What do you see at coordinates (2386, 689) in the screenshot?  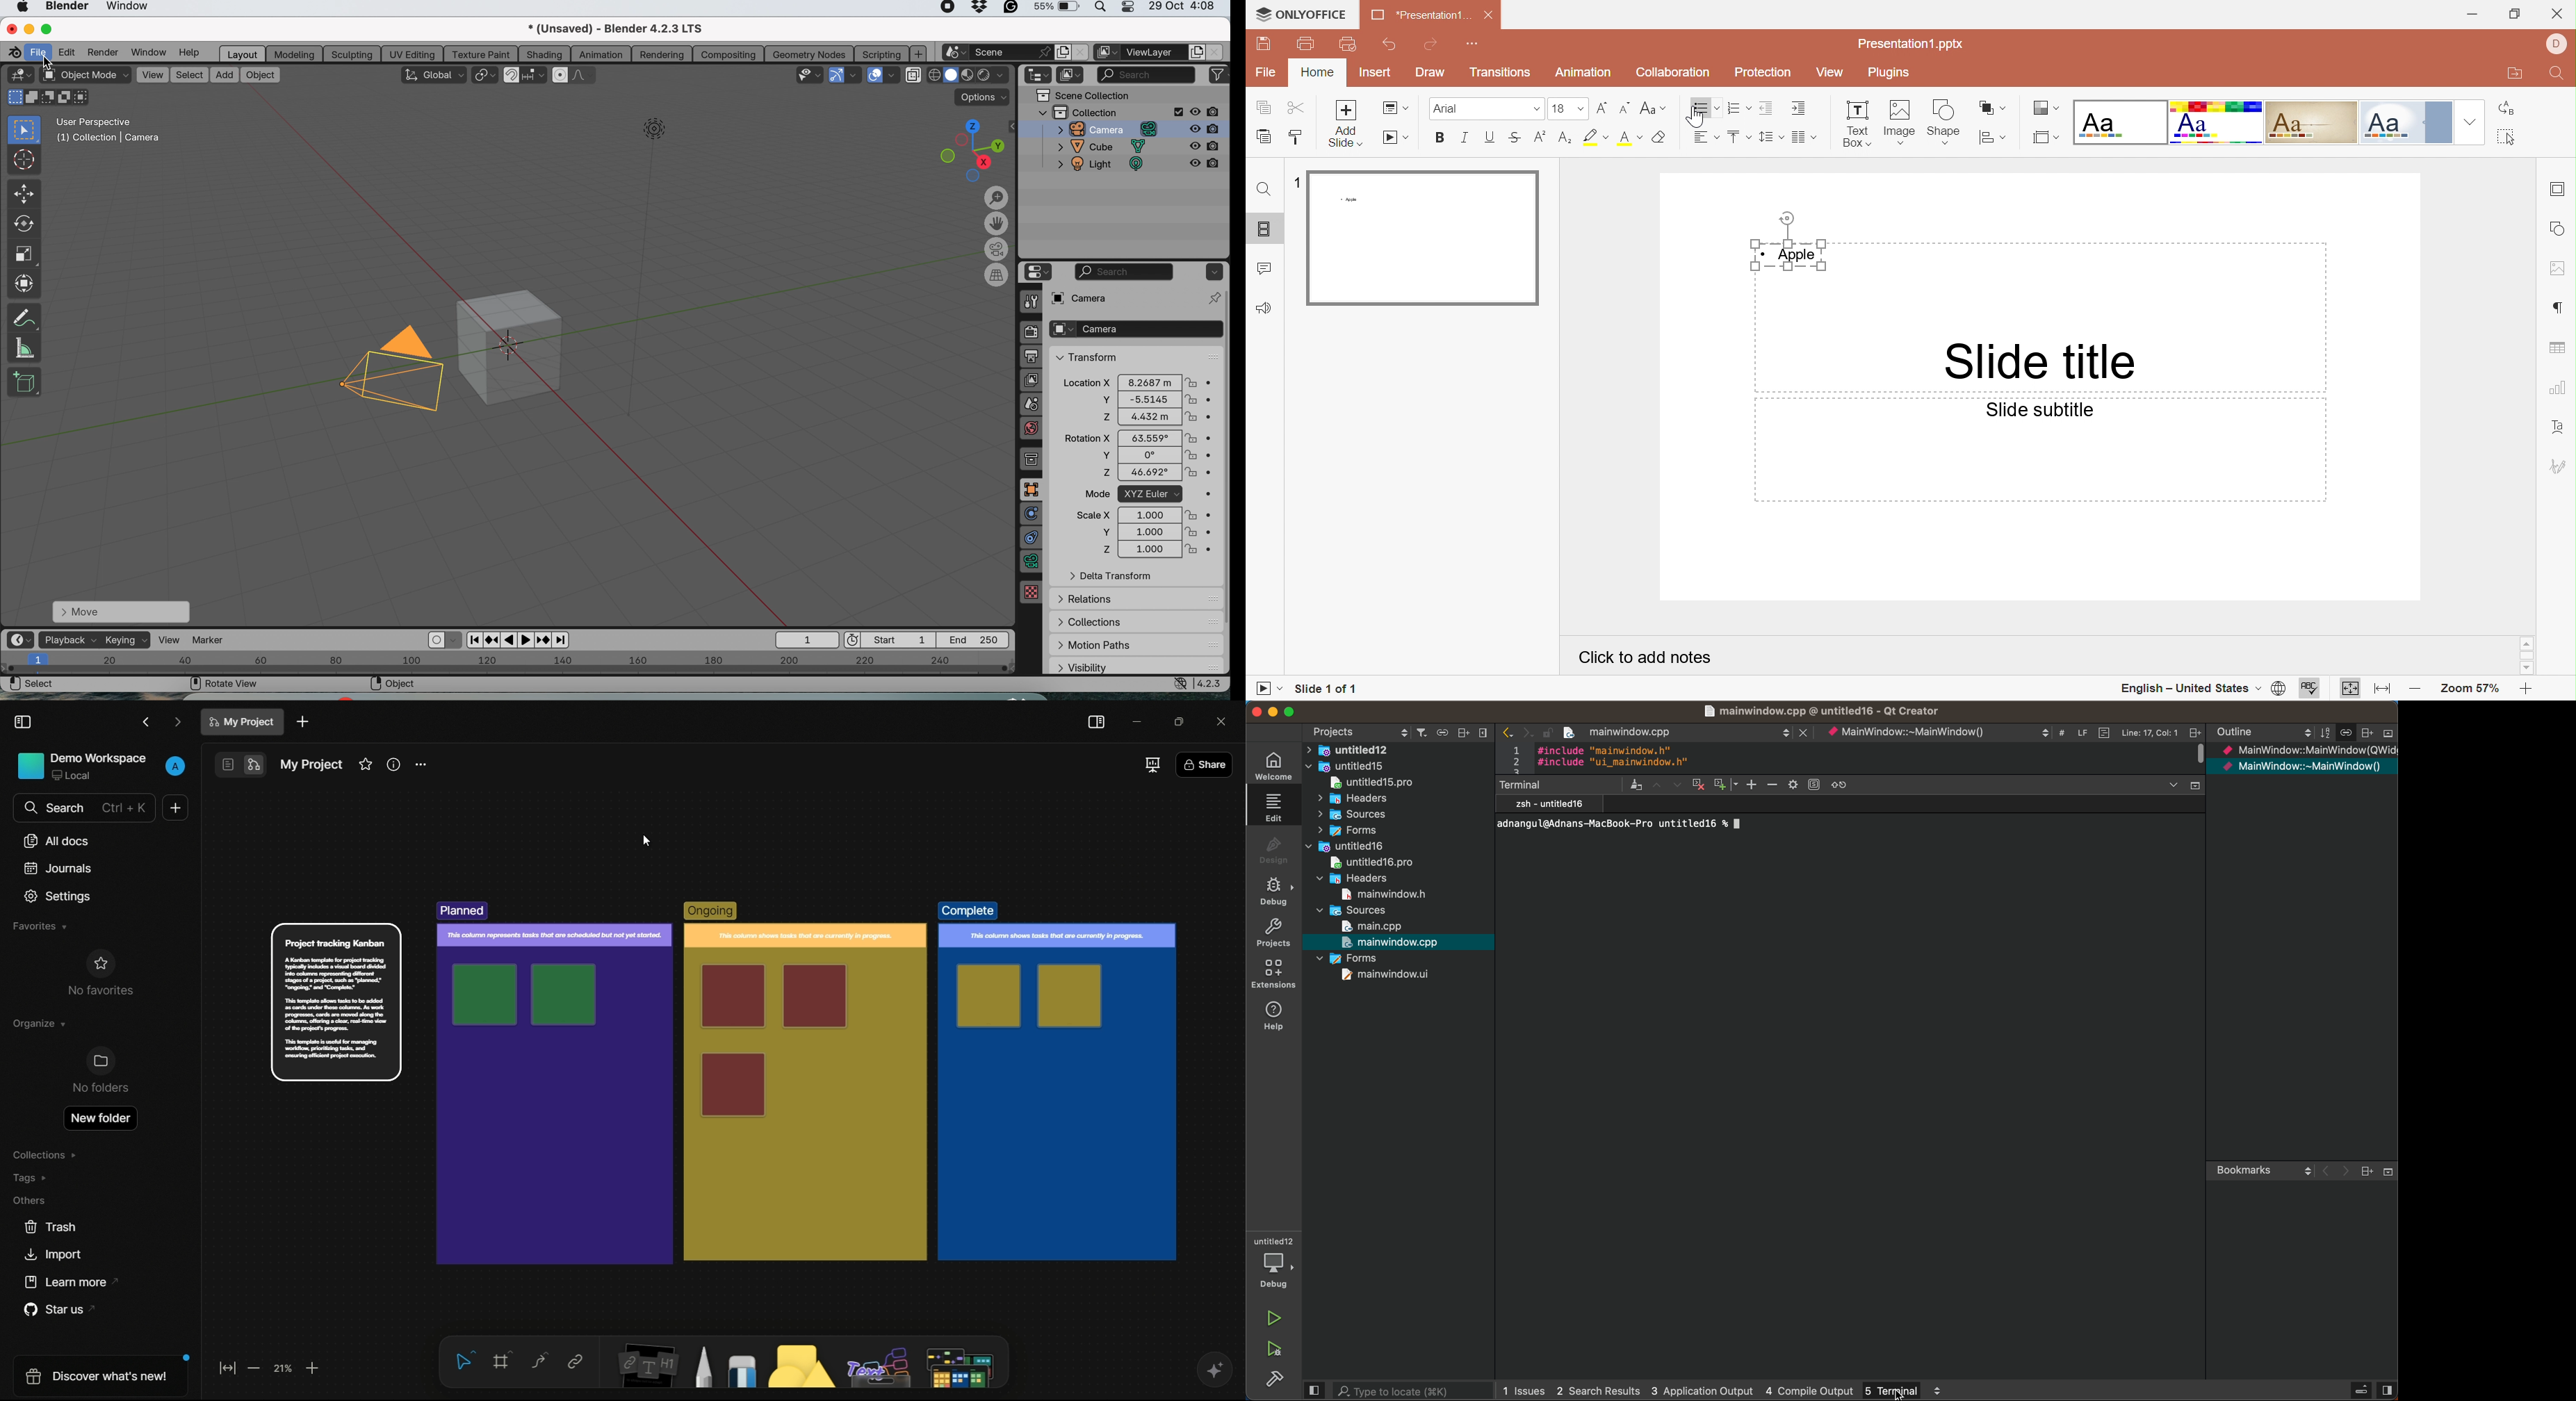 I see `Fit to width` at bounding box center [2386, 689].